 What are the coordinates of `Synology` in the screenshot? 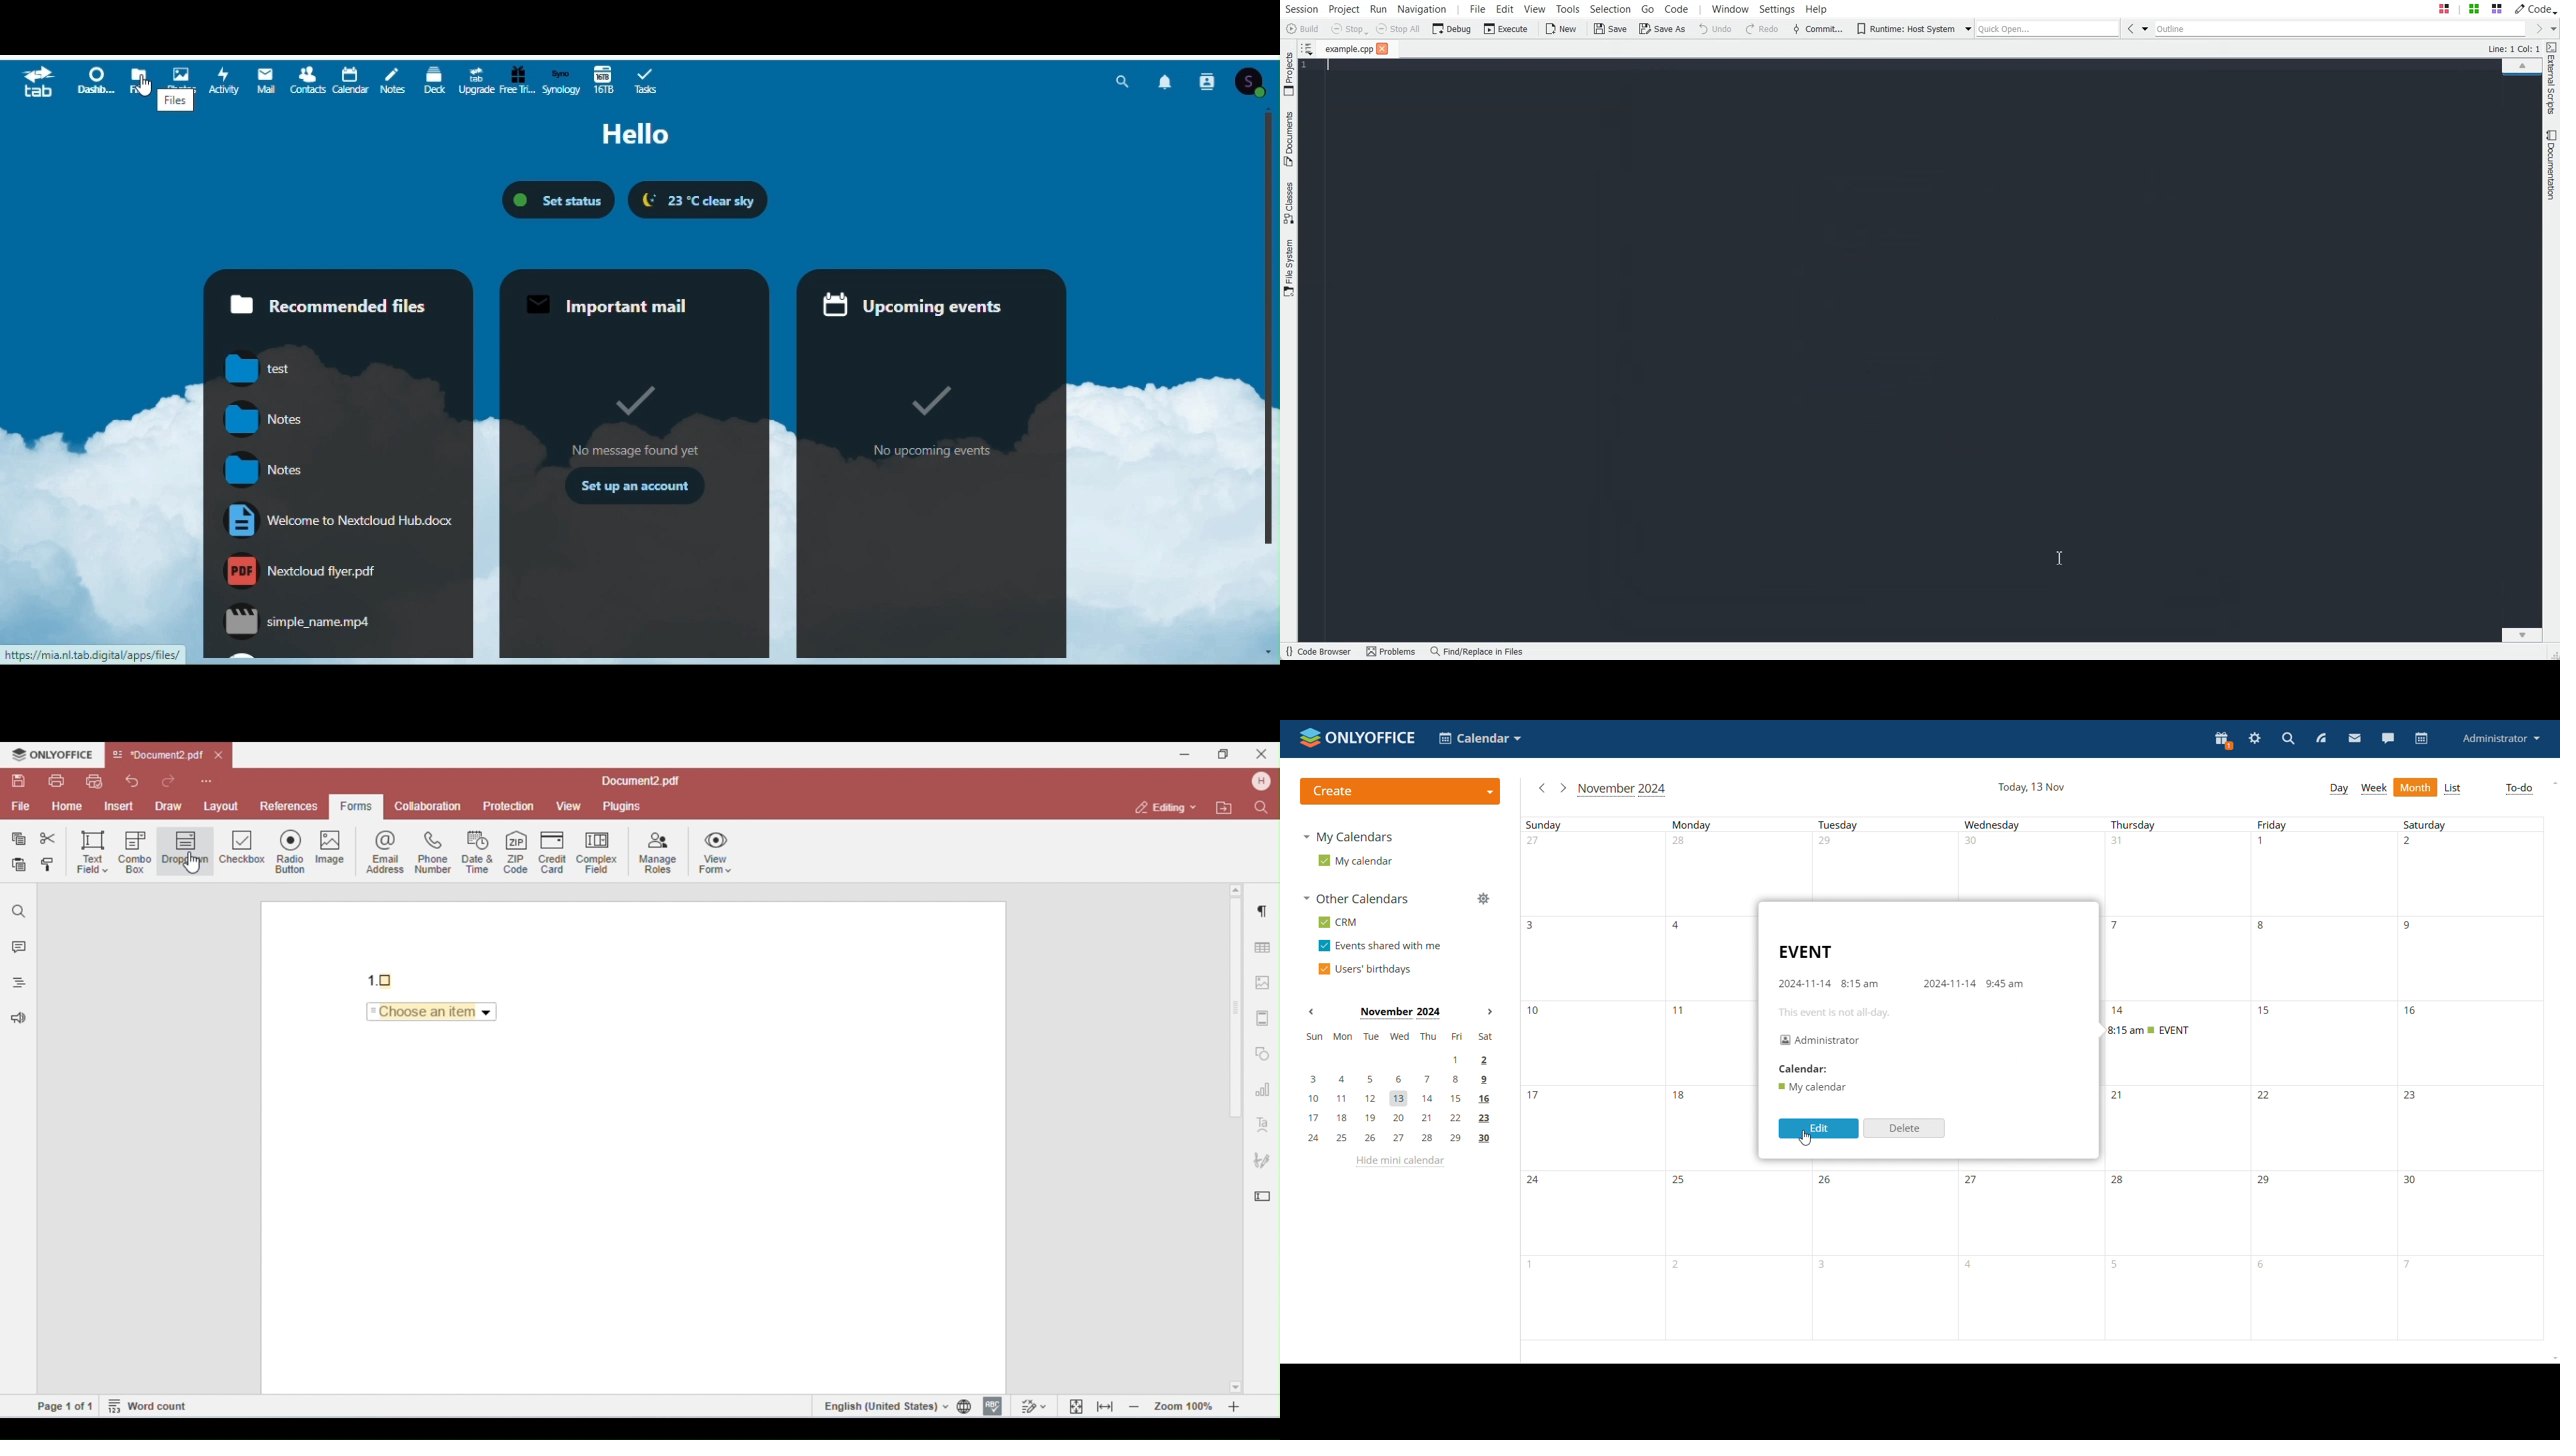 It's located at (559, 80).